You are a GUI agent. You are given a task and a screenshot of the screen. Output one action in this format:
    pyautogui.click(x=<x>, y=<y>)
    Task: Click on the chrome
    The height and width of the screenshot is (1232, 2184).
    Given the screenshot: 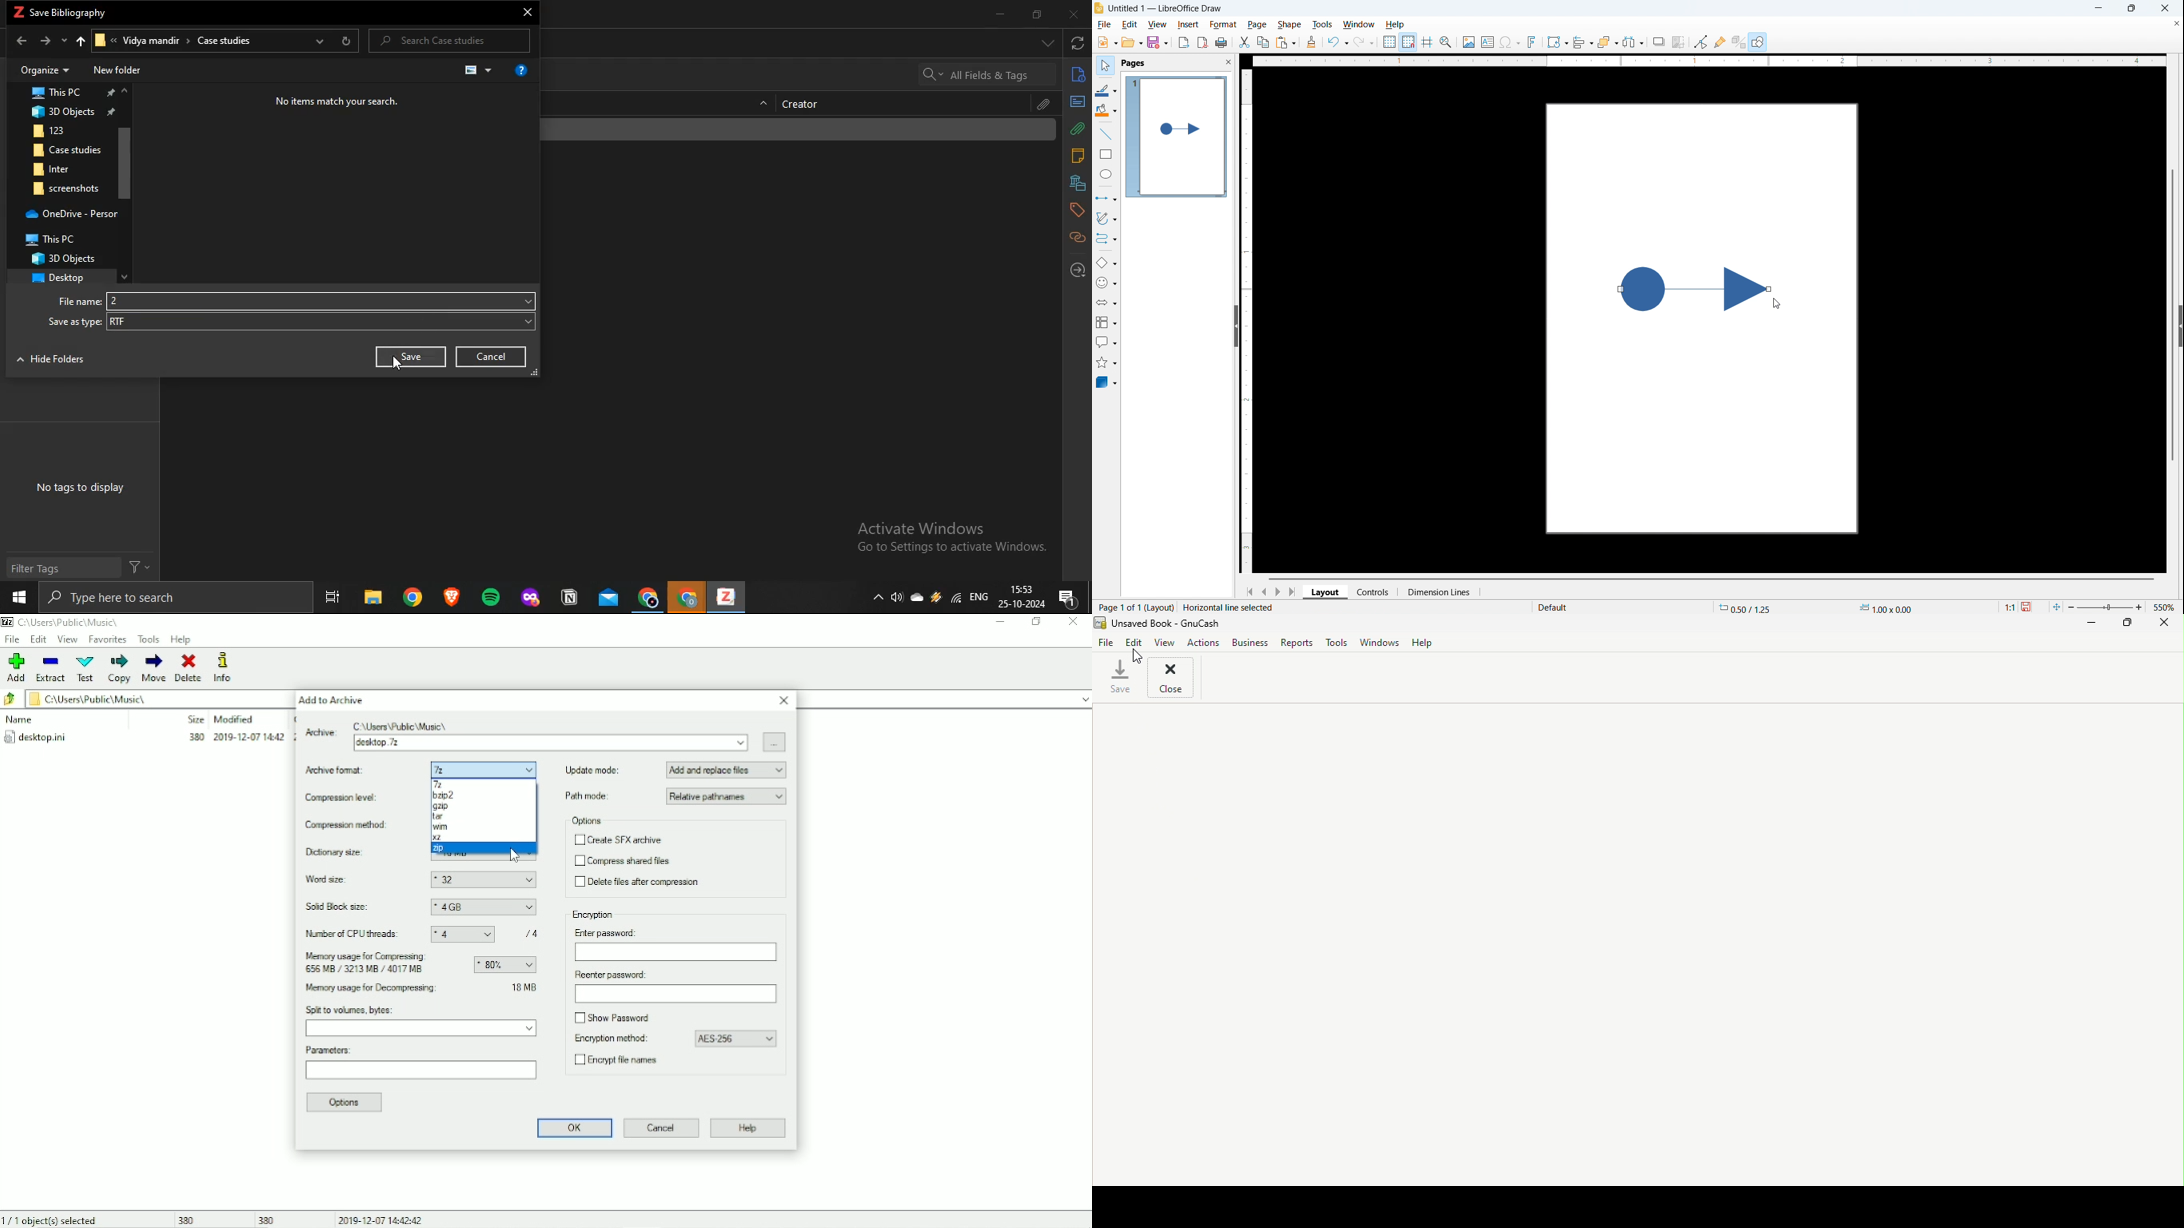 What is the action you would take?
    pyautogui.click(x=649, y=597)
    